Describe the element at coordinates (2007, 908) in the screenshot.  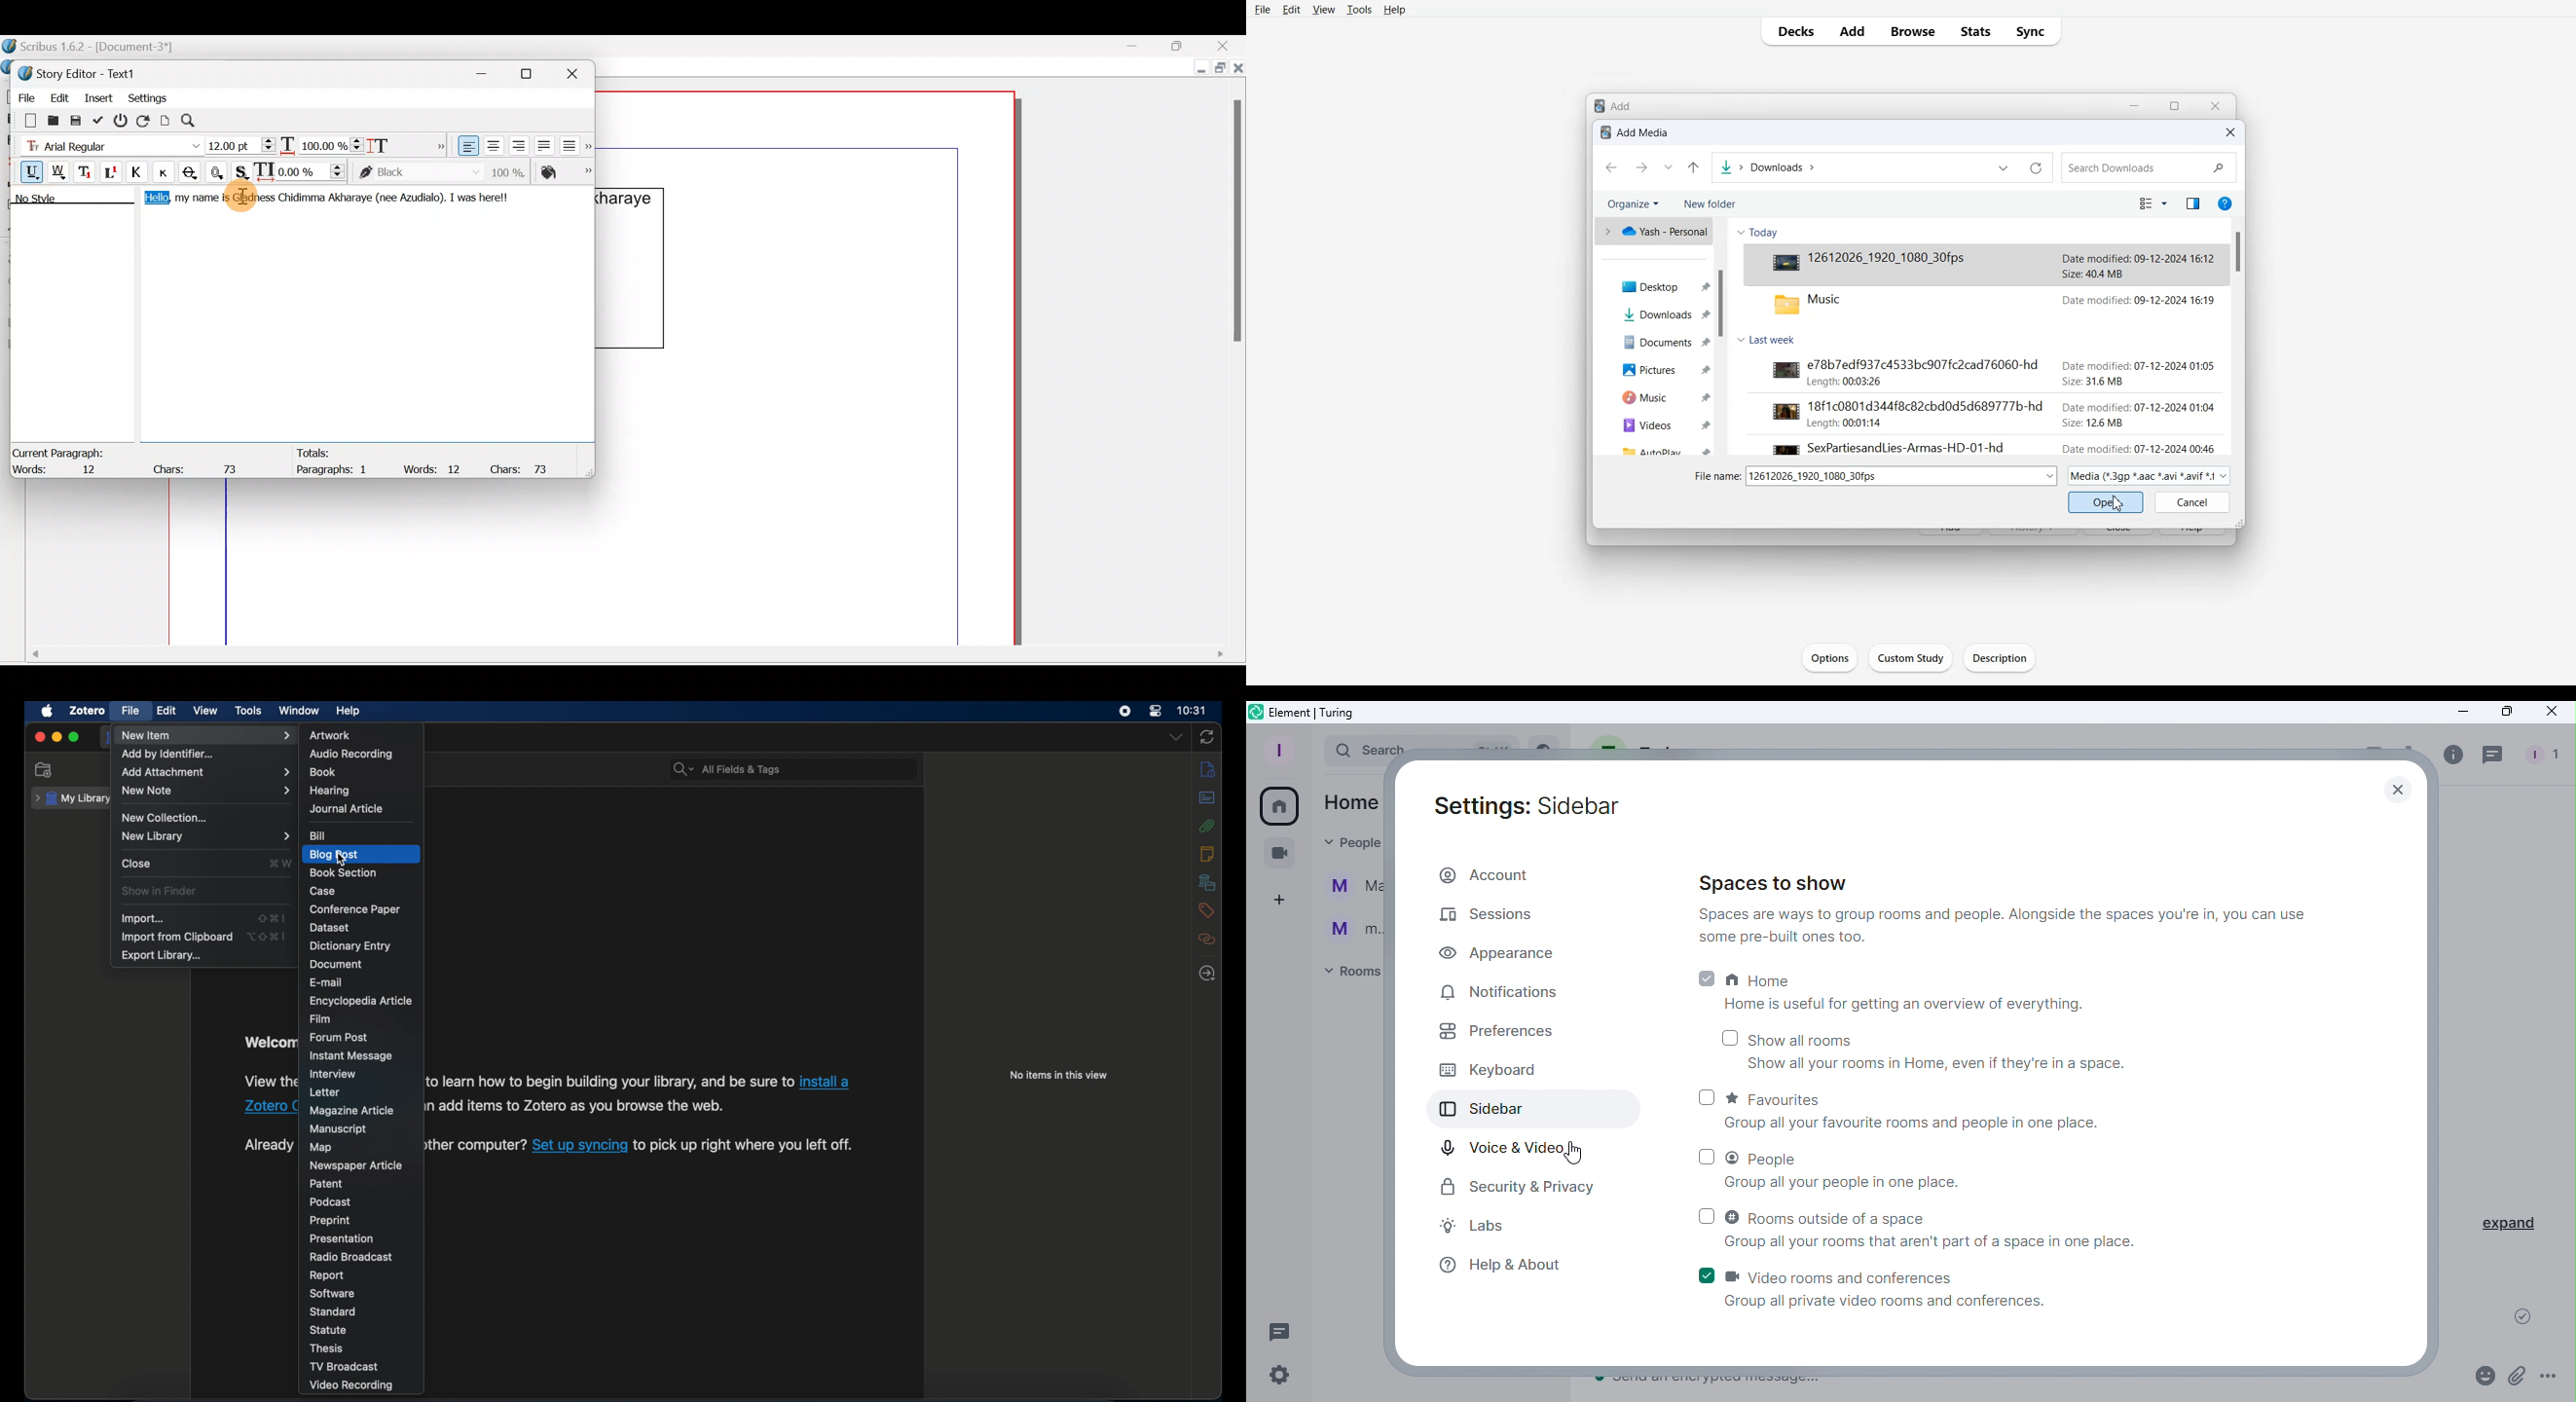
I see `Spaces to show` at that location.